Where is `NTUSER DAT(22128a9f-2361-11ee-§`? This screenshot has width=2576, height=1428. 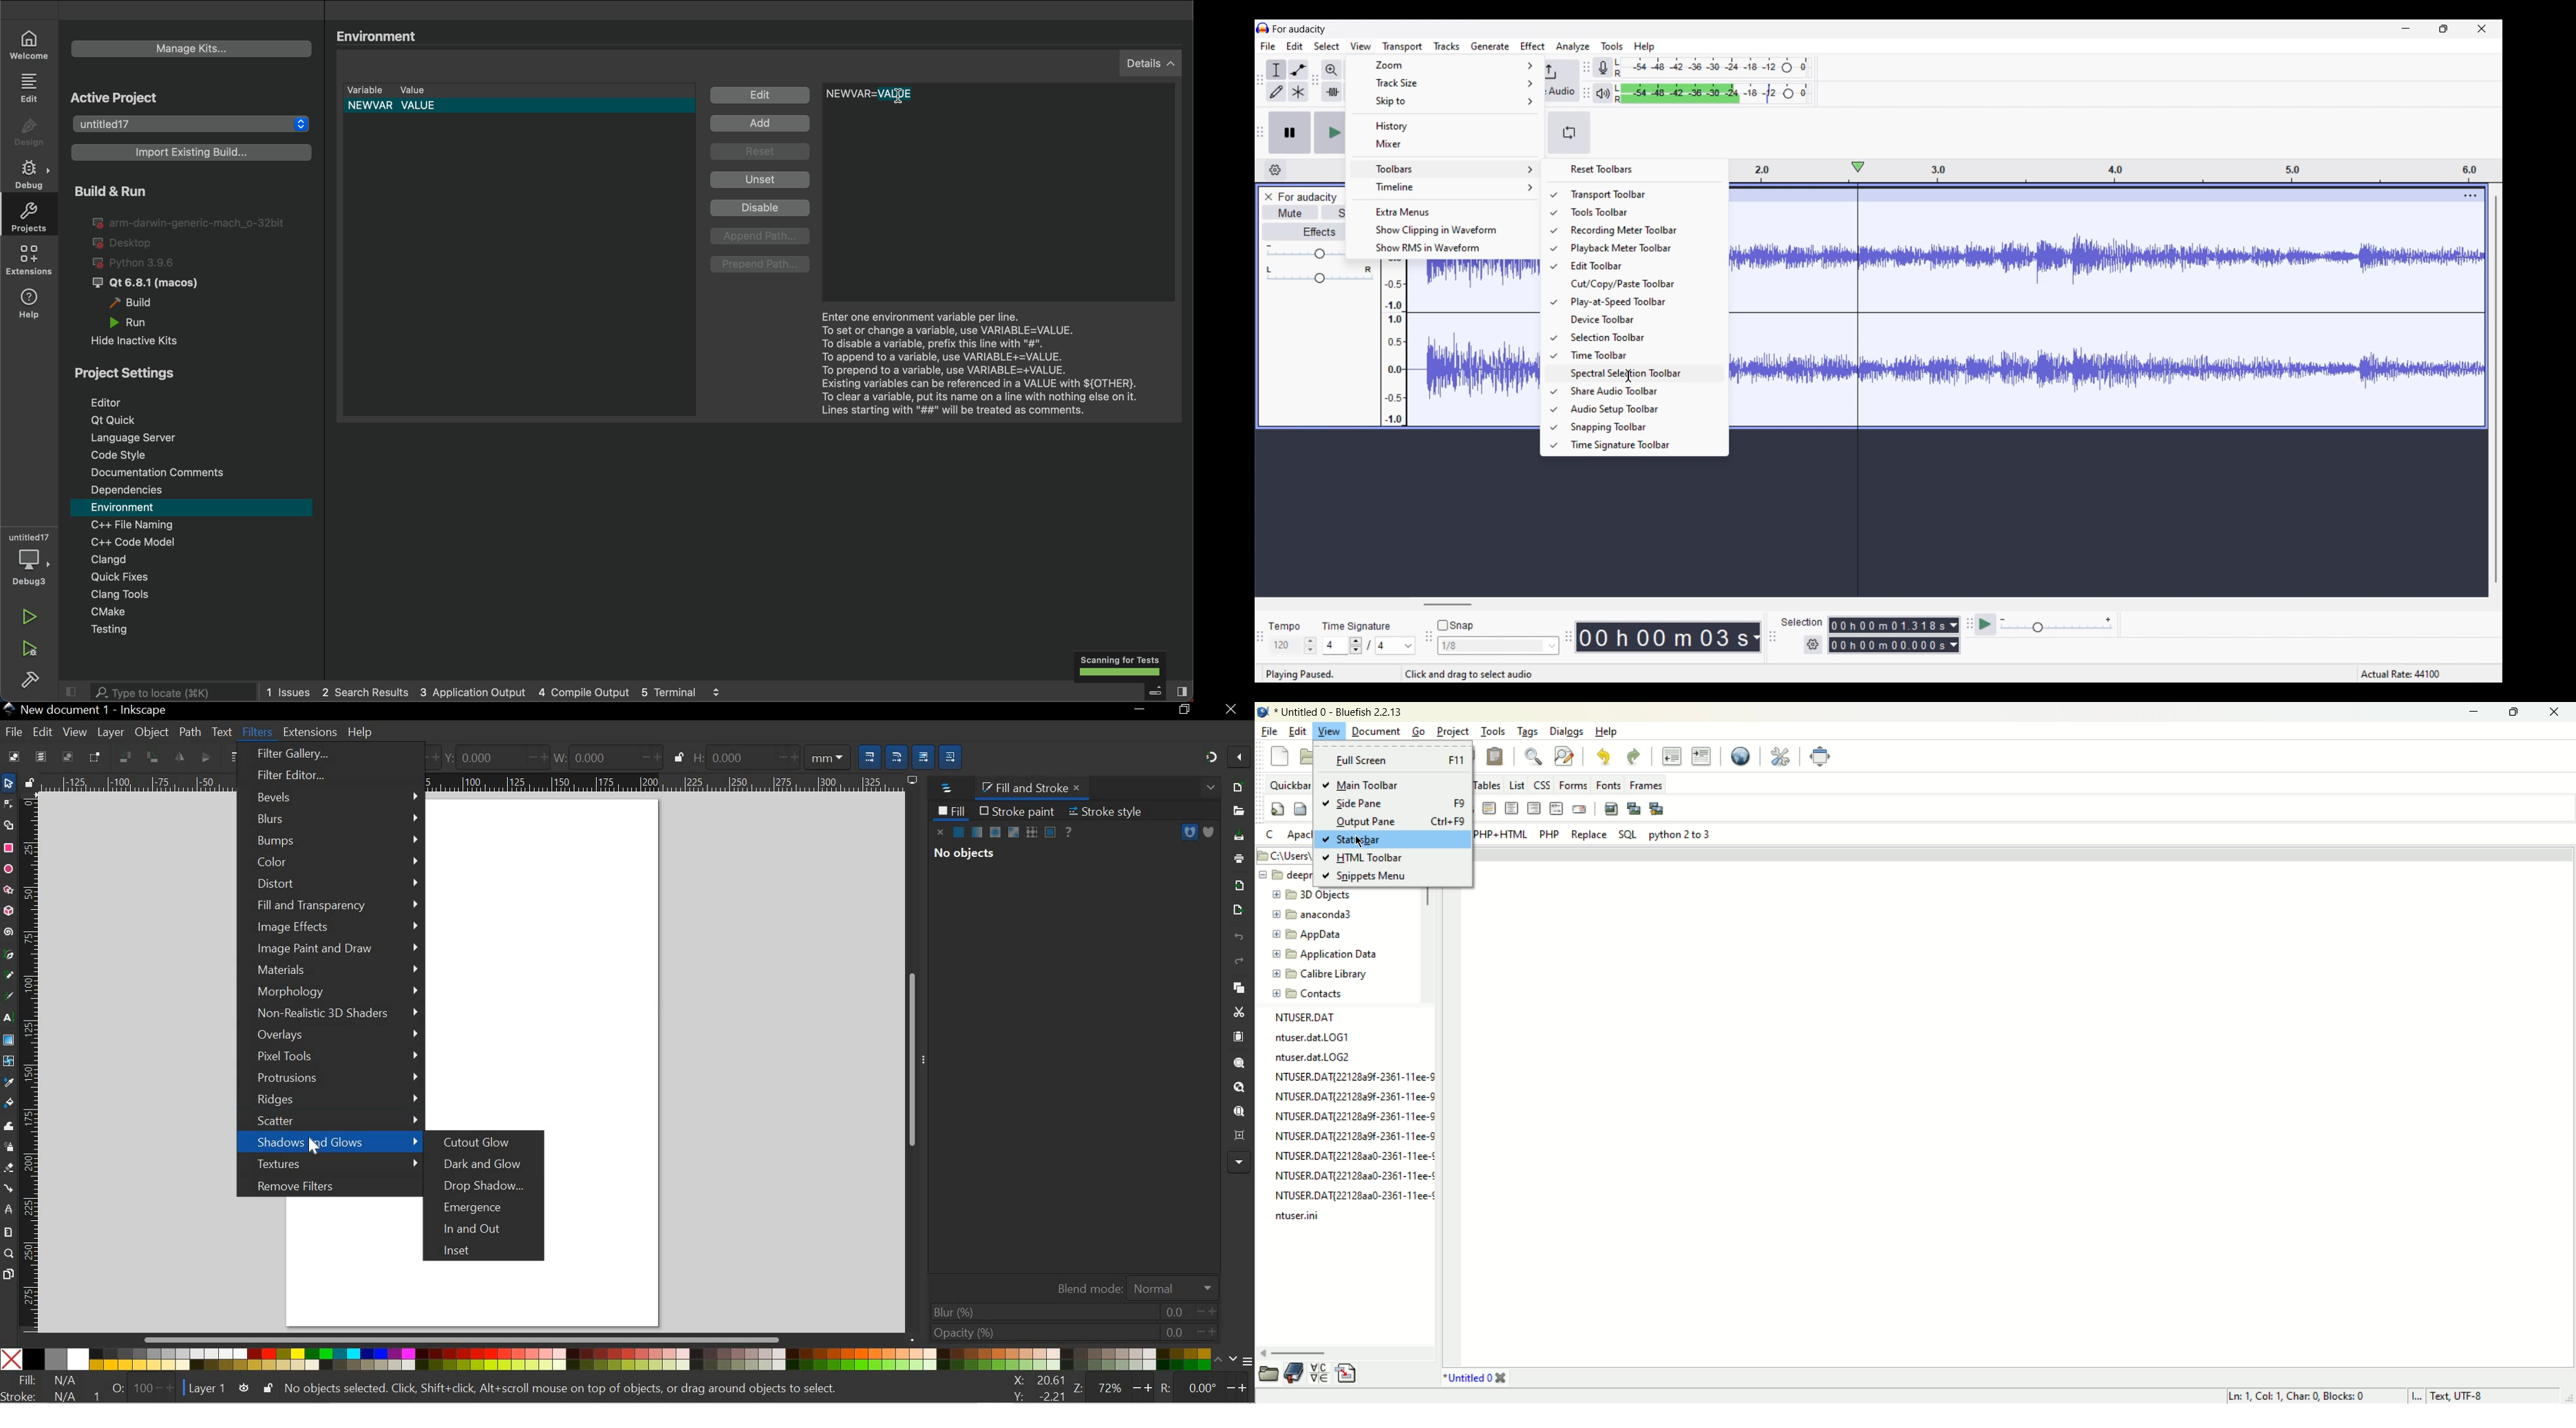
NTUSER DAT(22128a9f-2361-11ee-§ is located at coordinates (1353, 1078).